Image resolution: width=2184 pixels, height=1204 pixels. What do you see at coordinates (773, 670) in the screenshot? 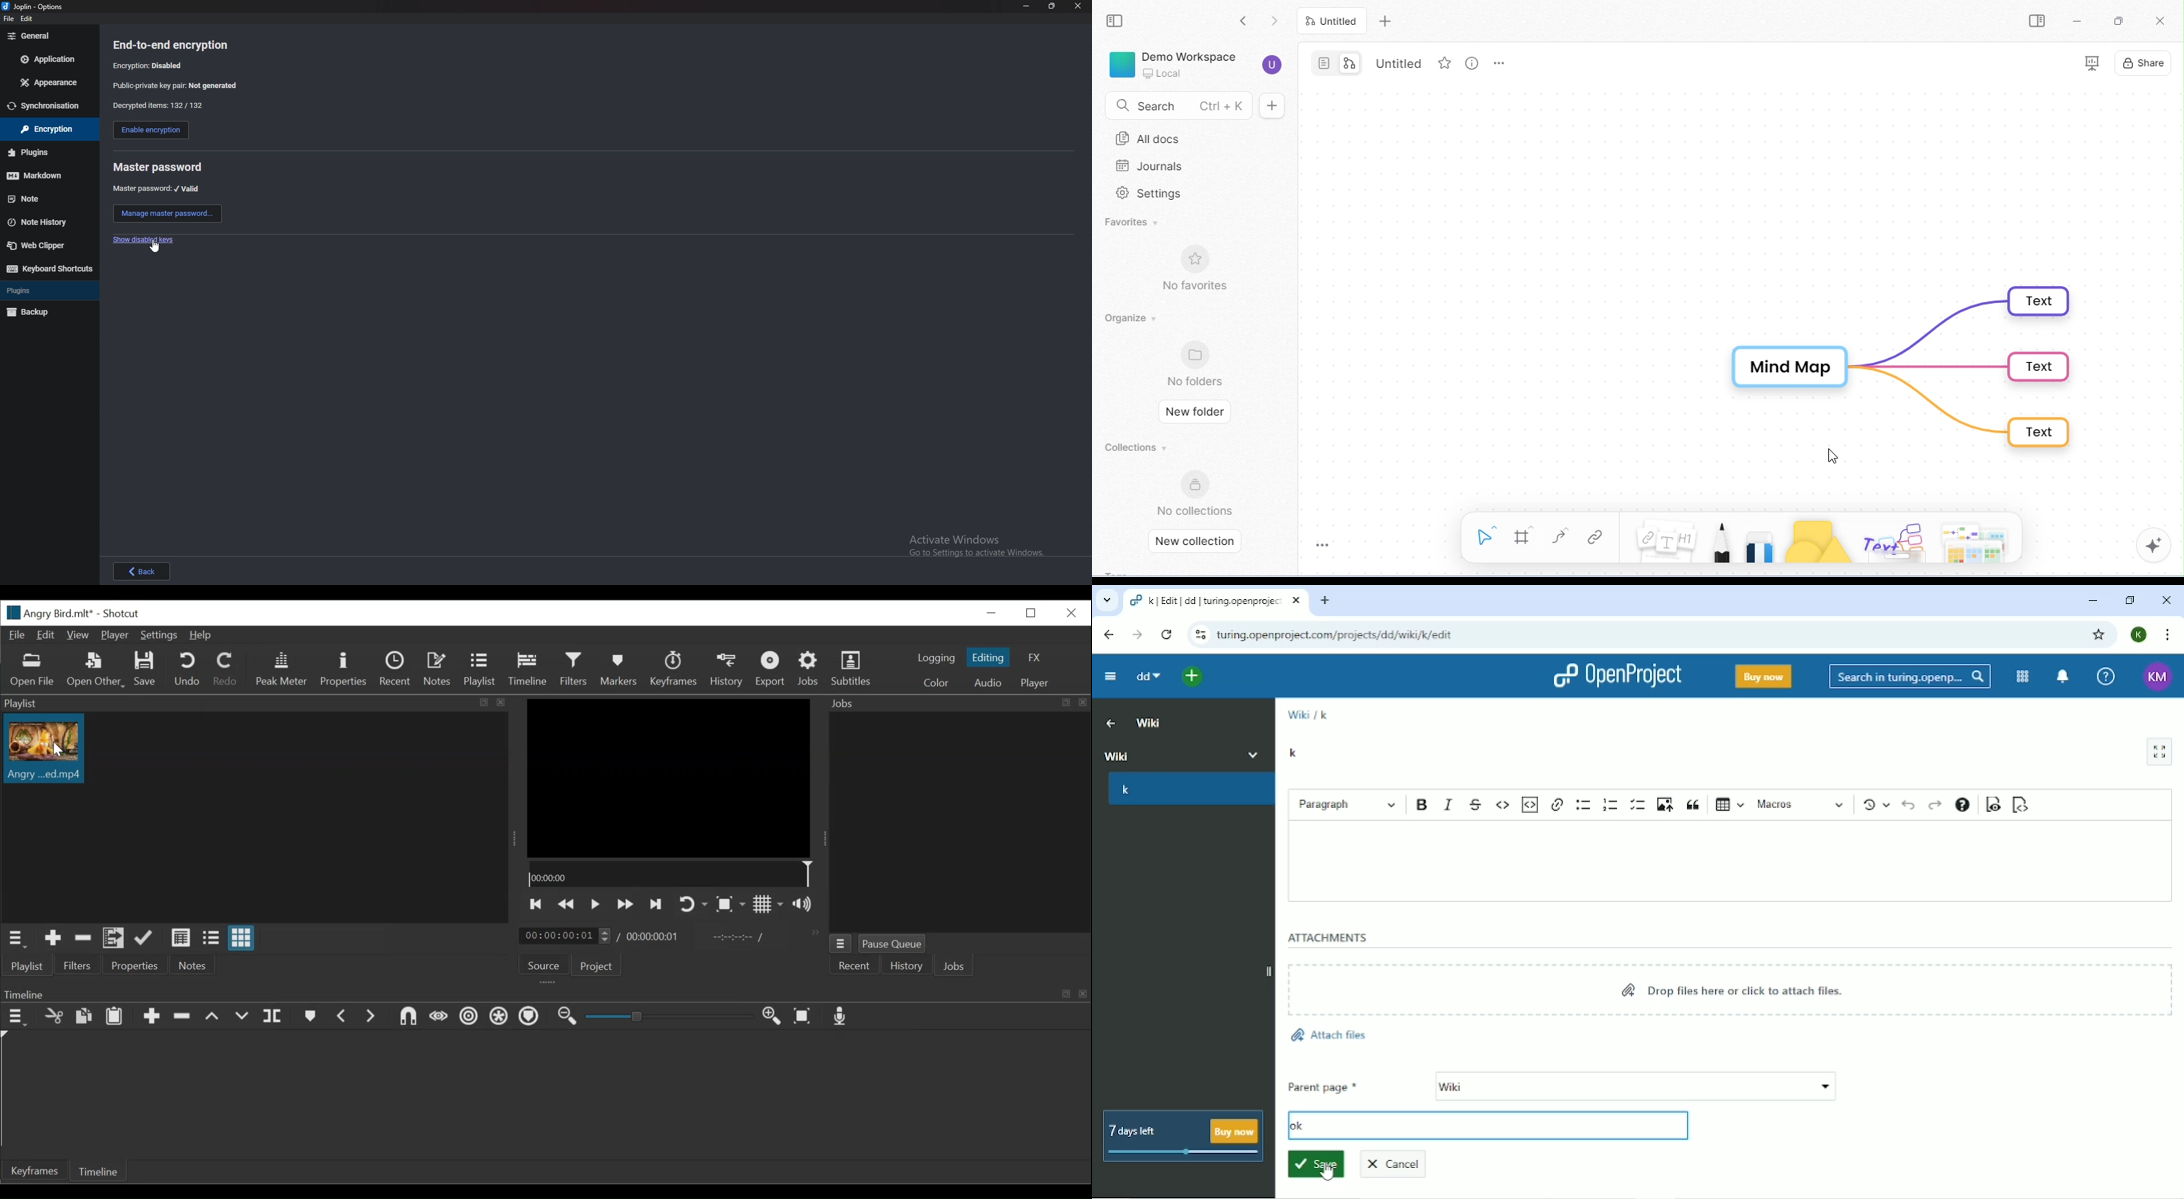
I see `Export` at bounding box center [773, 670].